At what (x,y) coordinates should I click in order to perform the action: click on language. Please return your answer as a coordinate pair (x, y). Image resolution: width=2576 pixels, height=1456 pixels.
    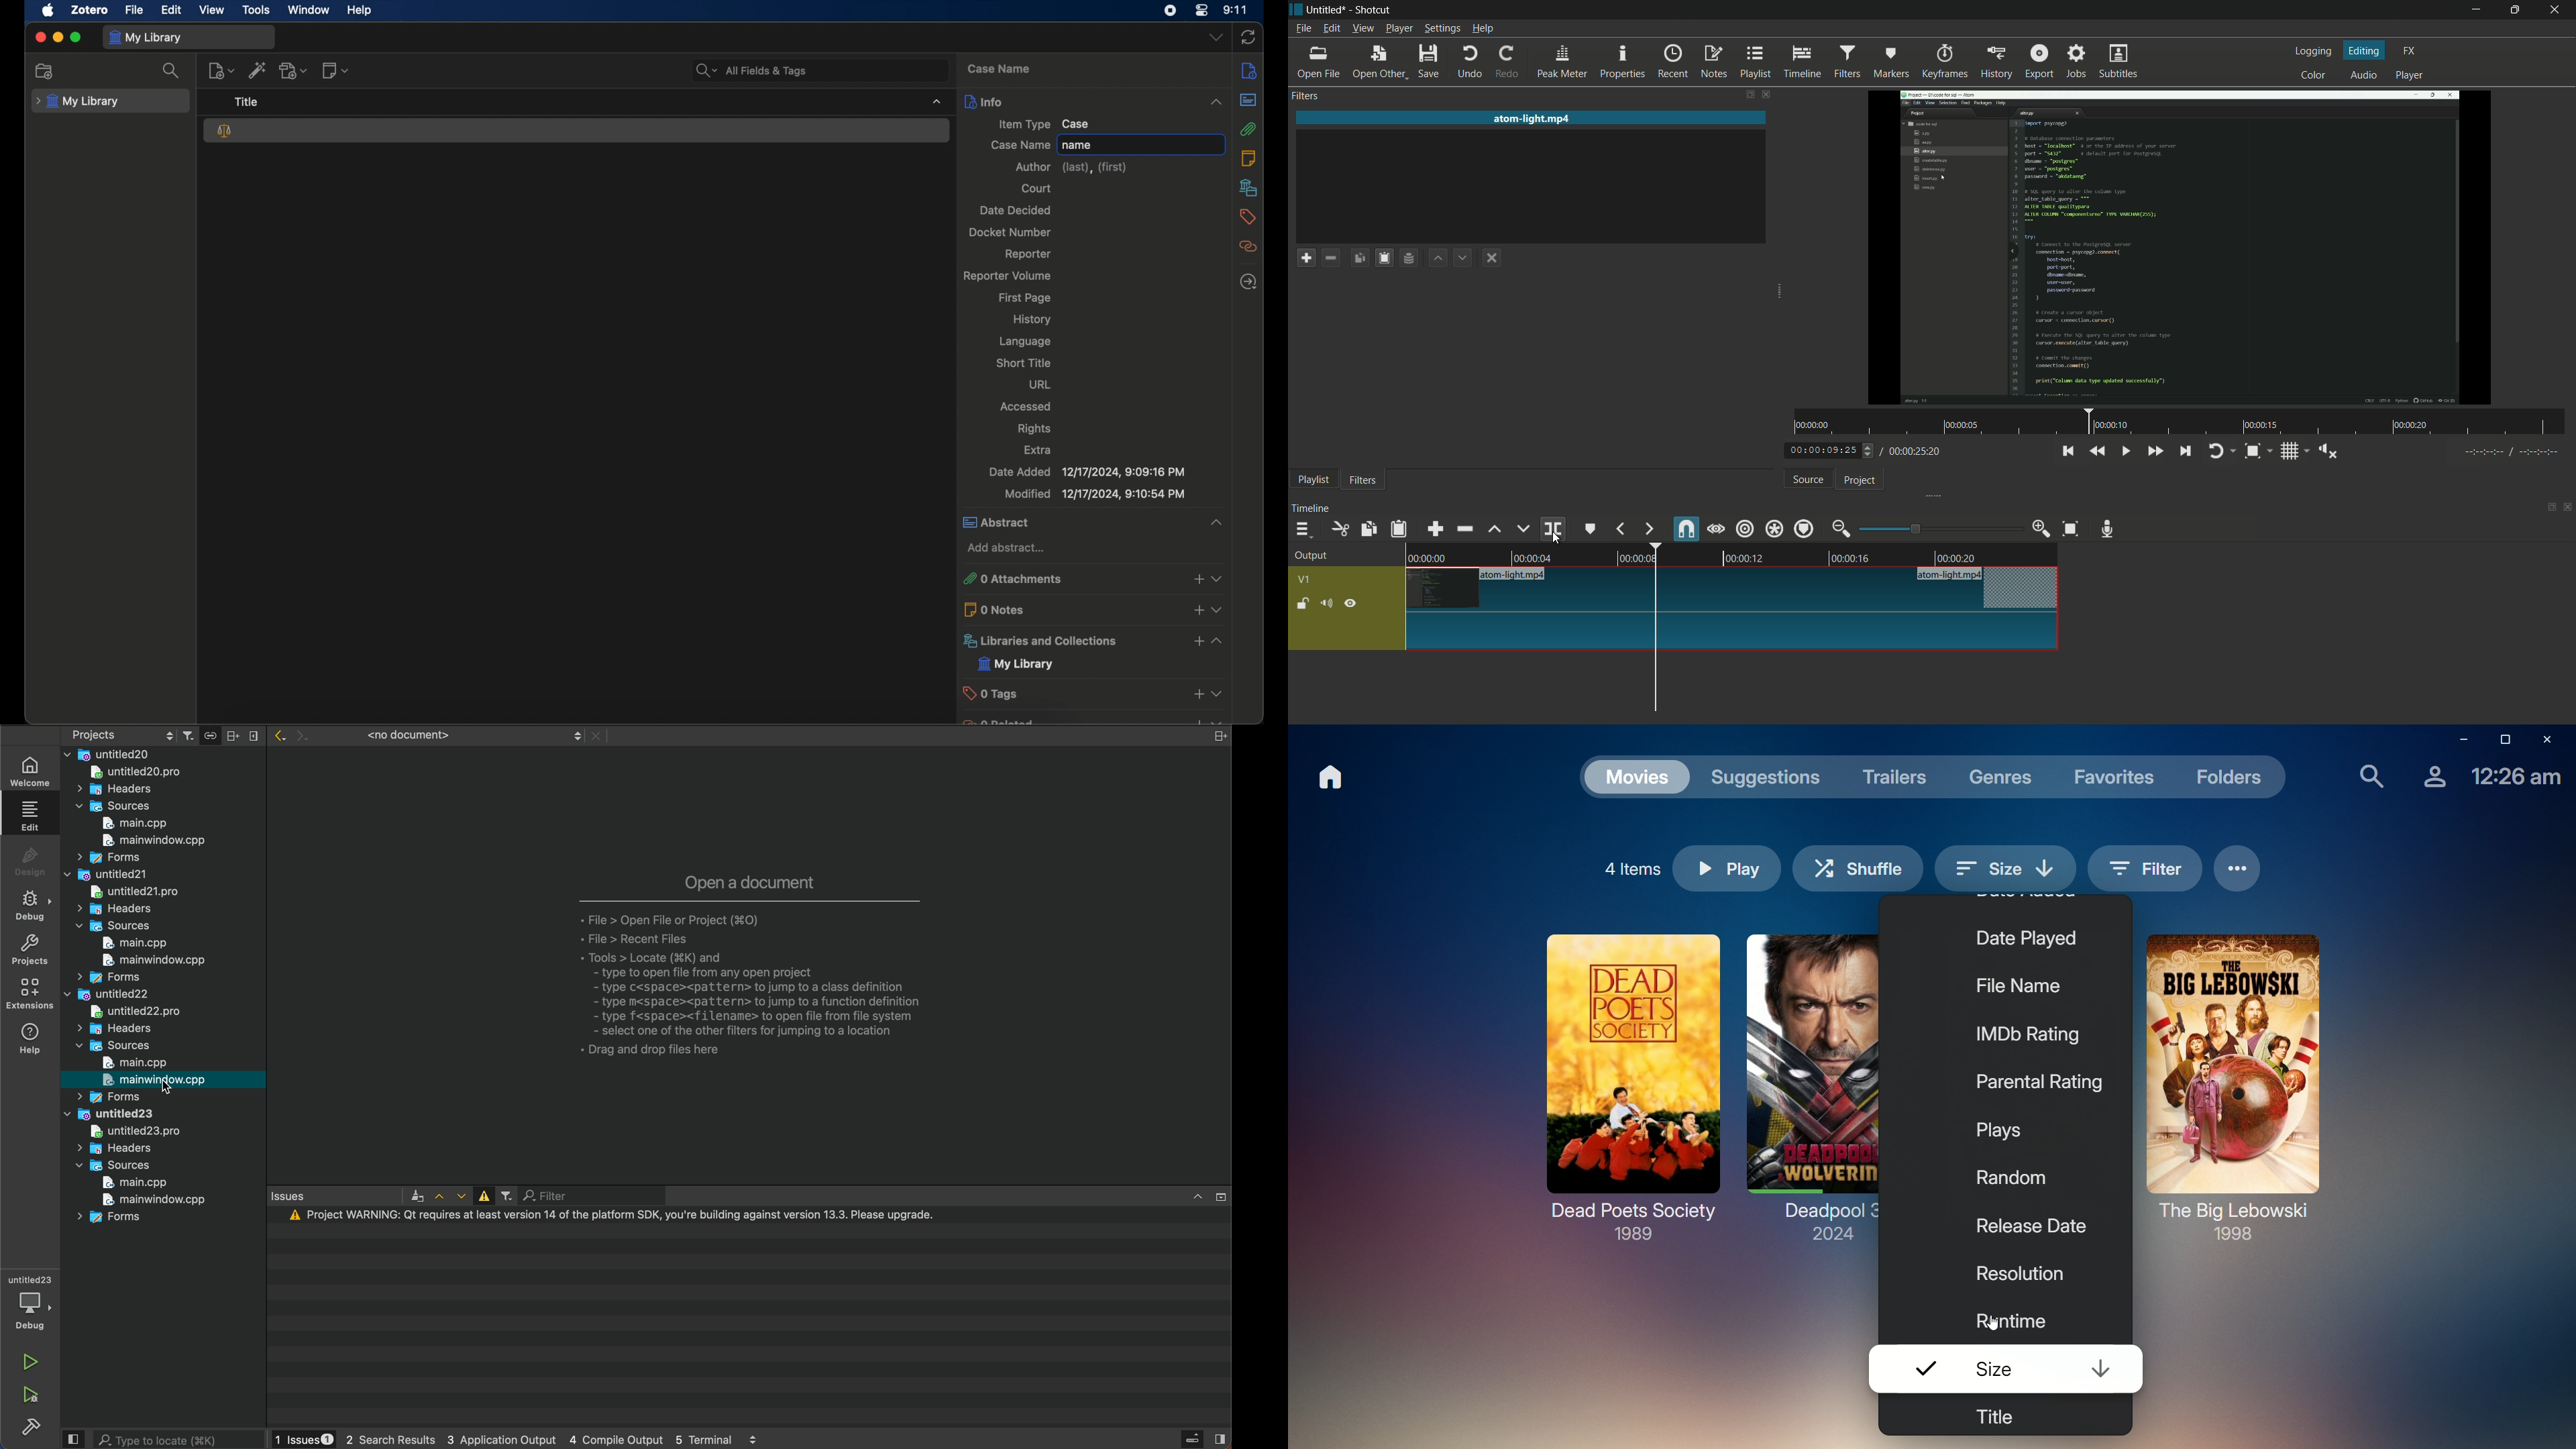
    Looking at the image, I should click on (1027, 342).